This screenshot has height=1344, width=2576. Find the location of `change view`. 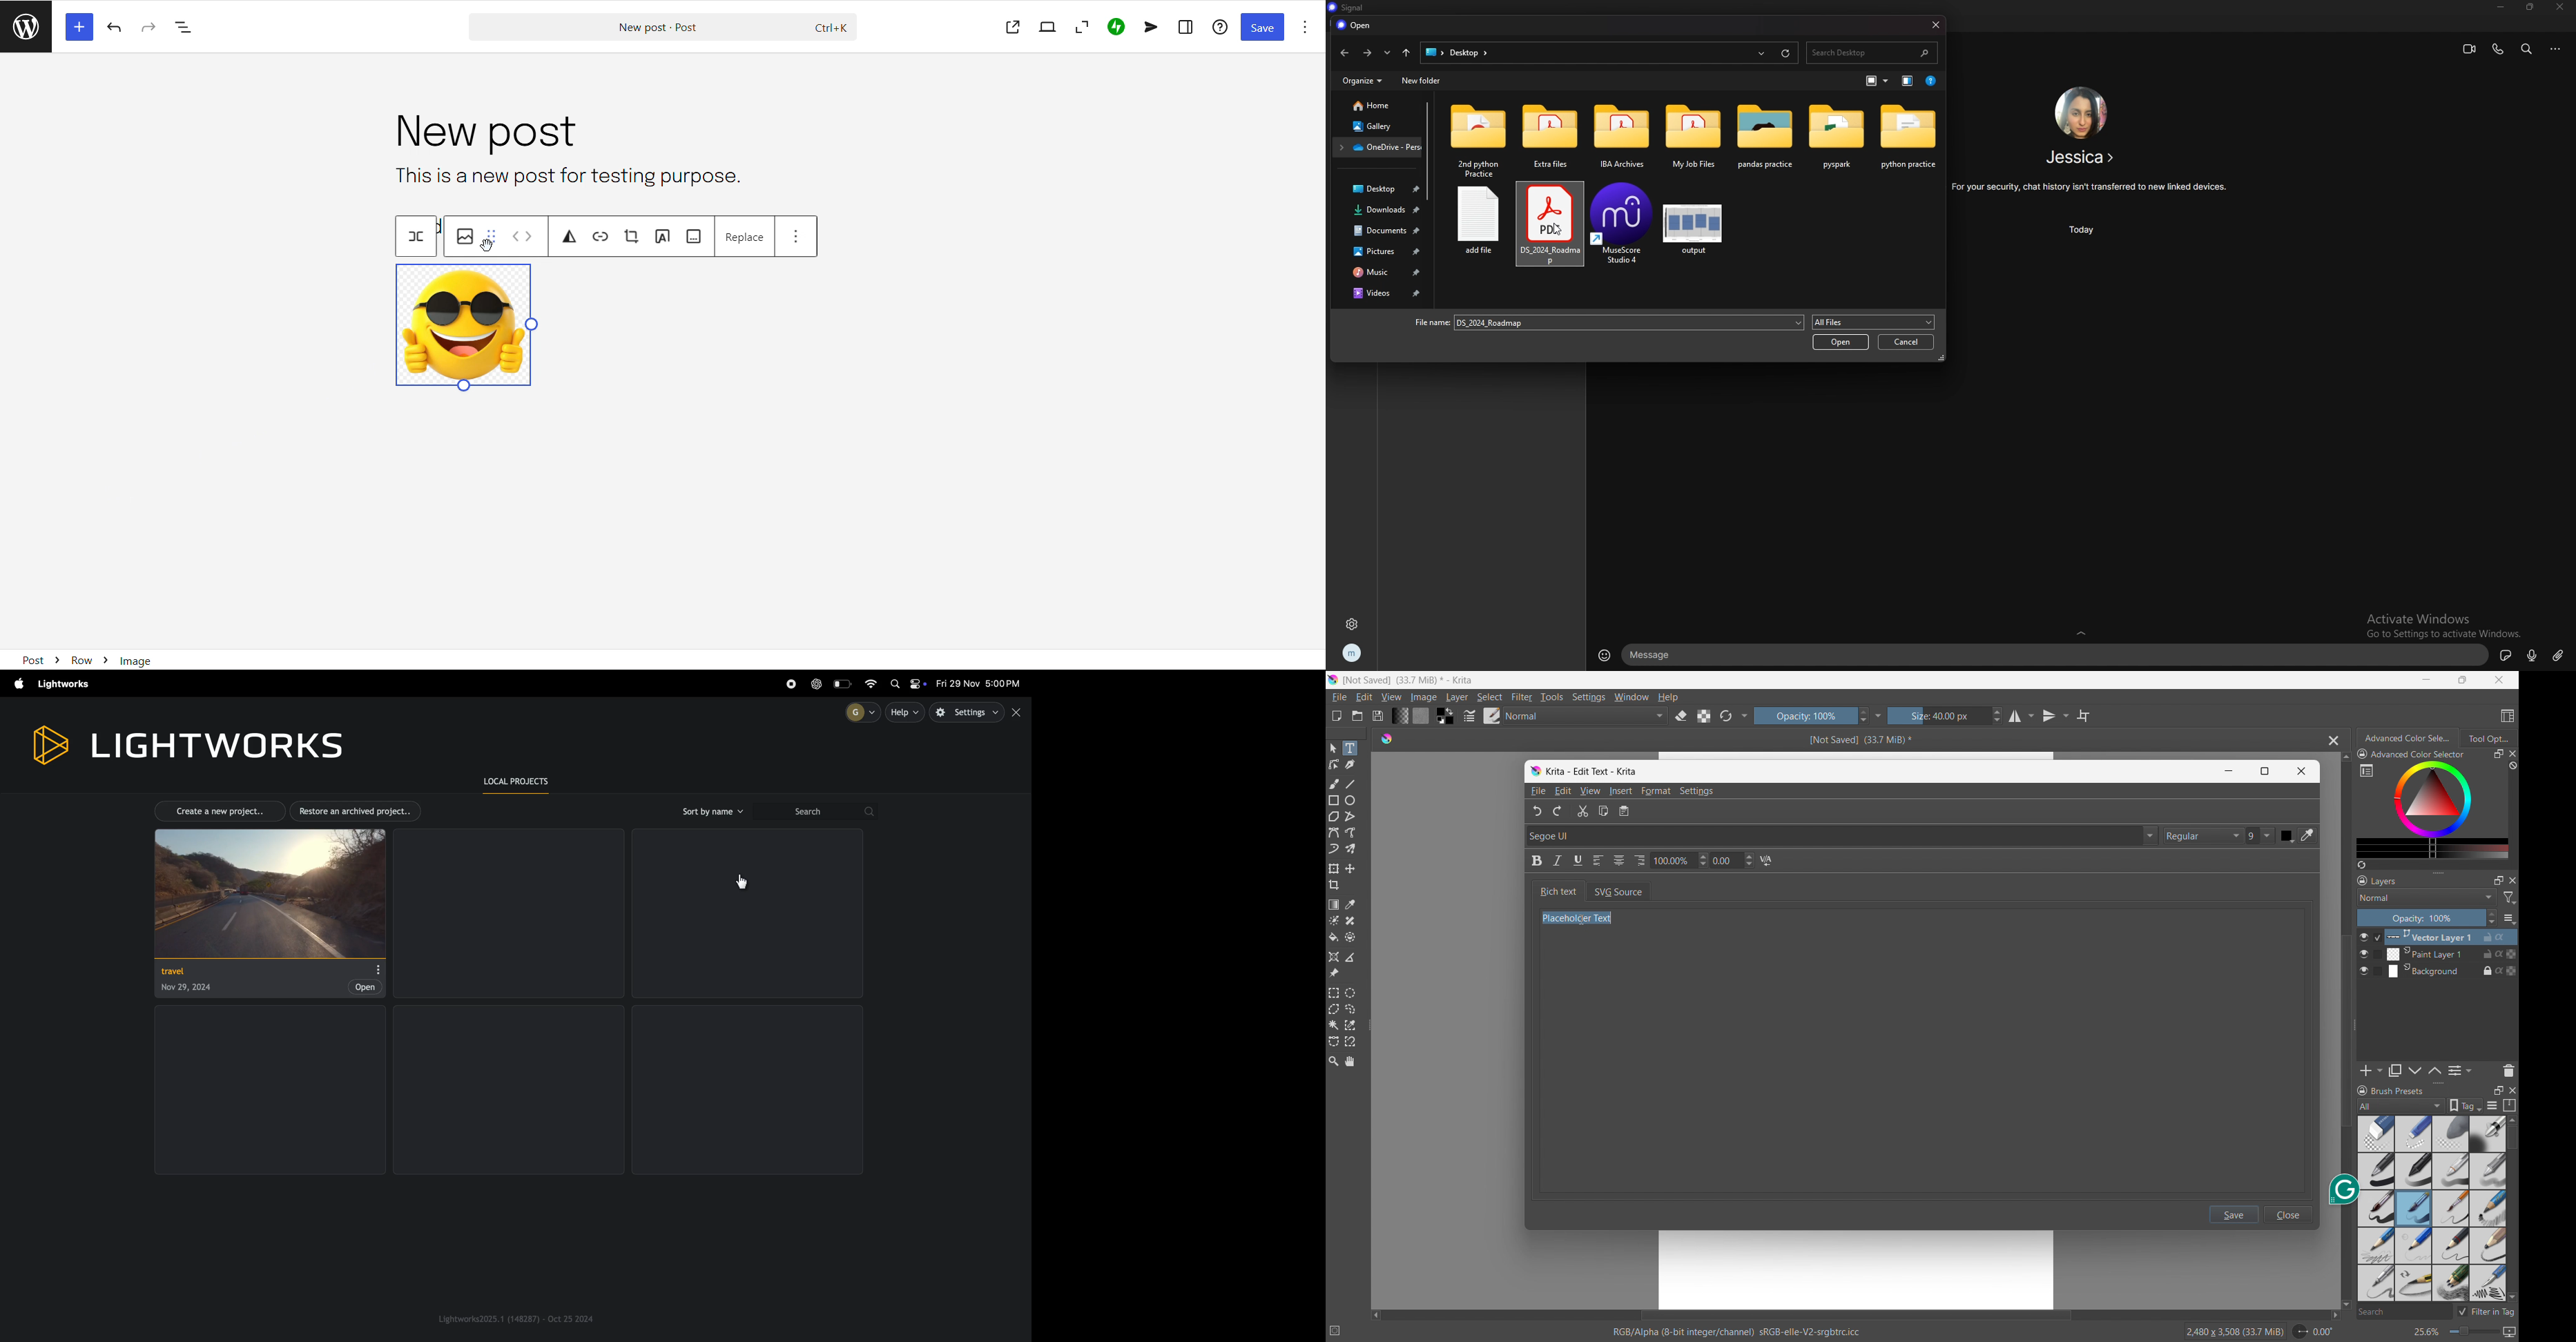

change view is located at coordinates (1909, 81).